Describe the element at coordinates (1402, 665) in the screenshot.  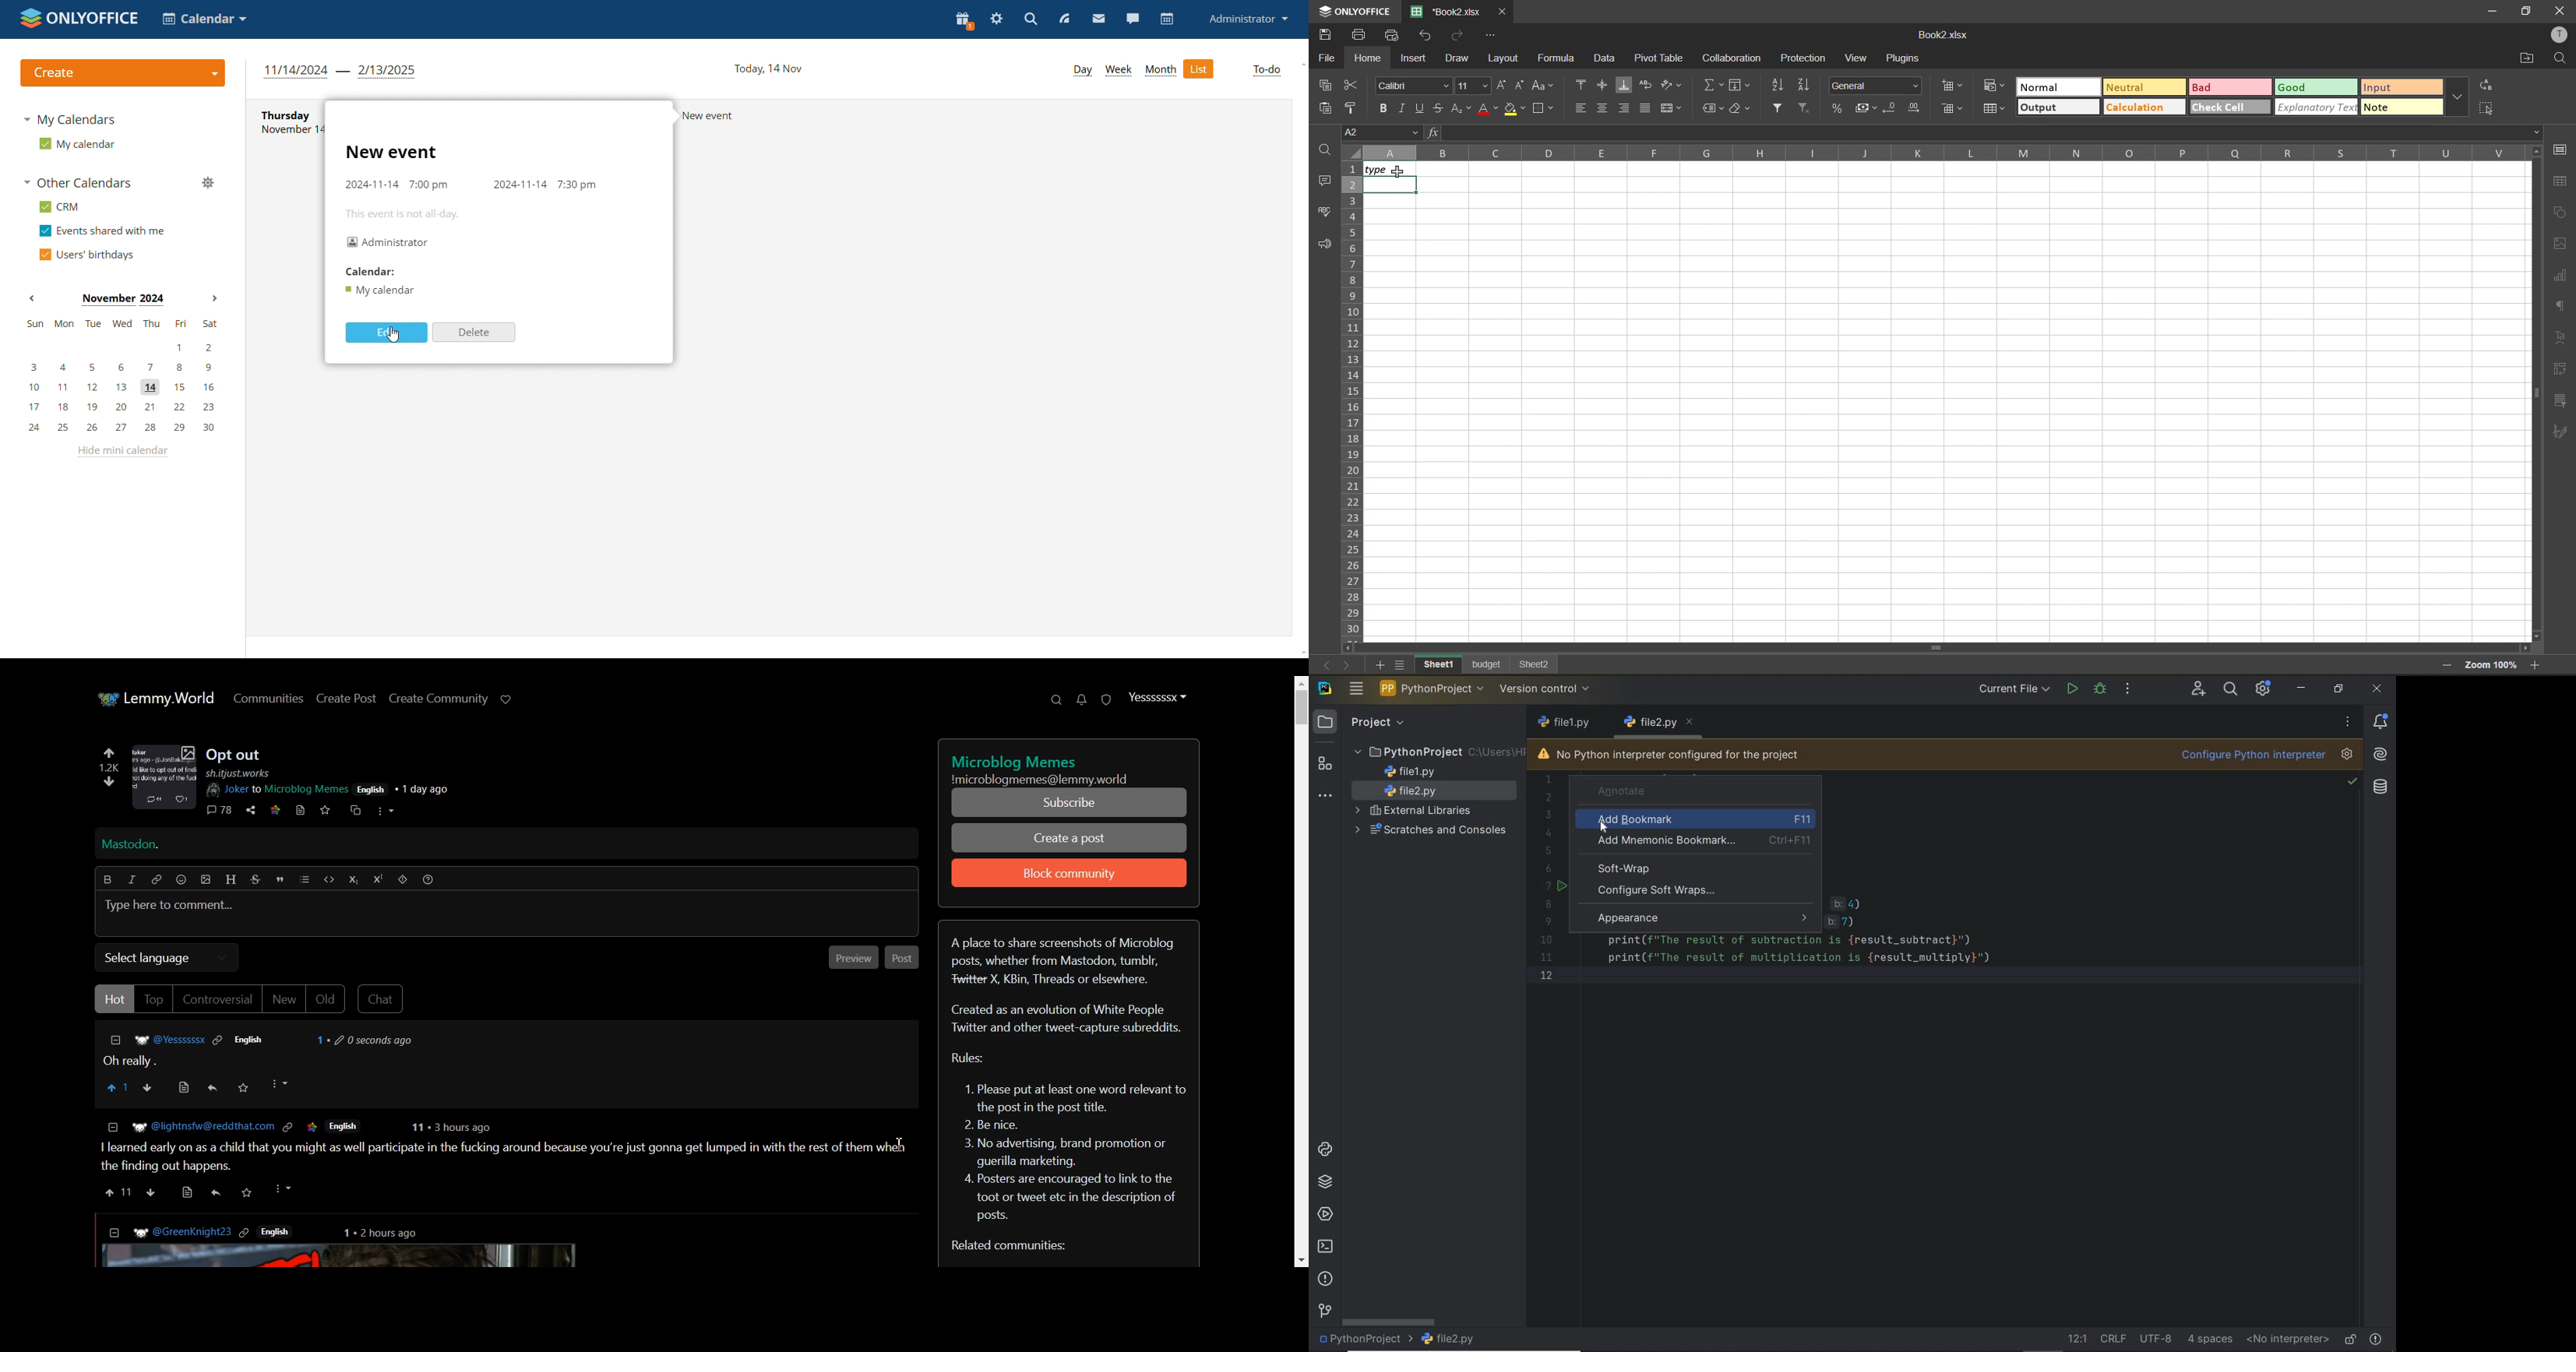
I see `sheet list` at that location.